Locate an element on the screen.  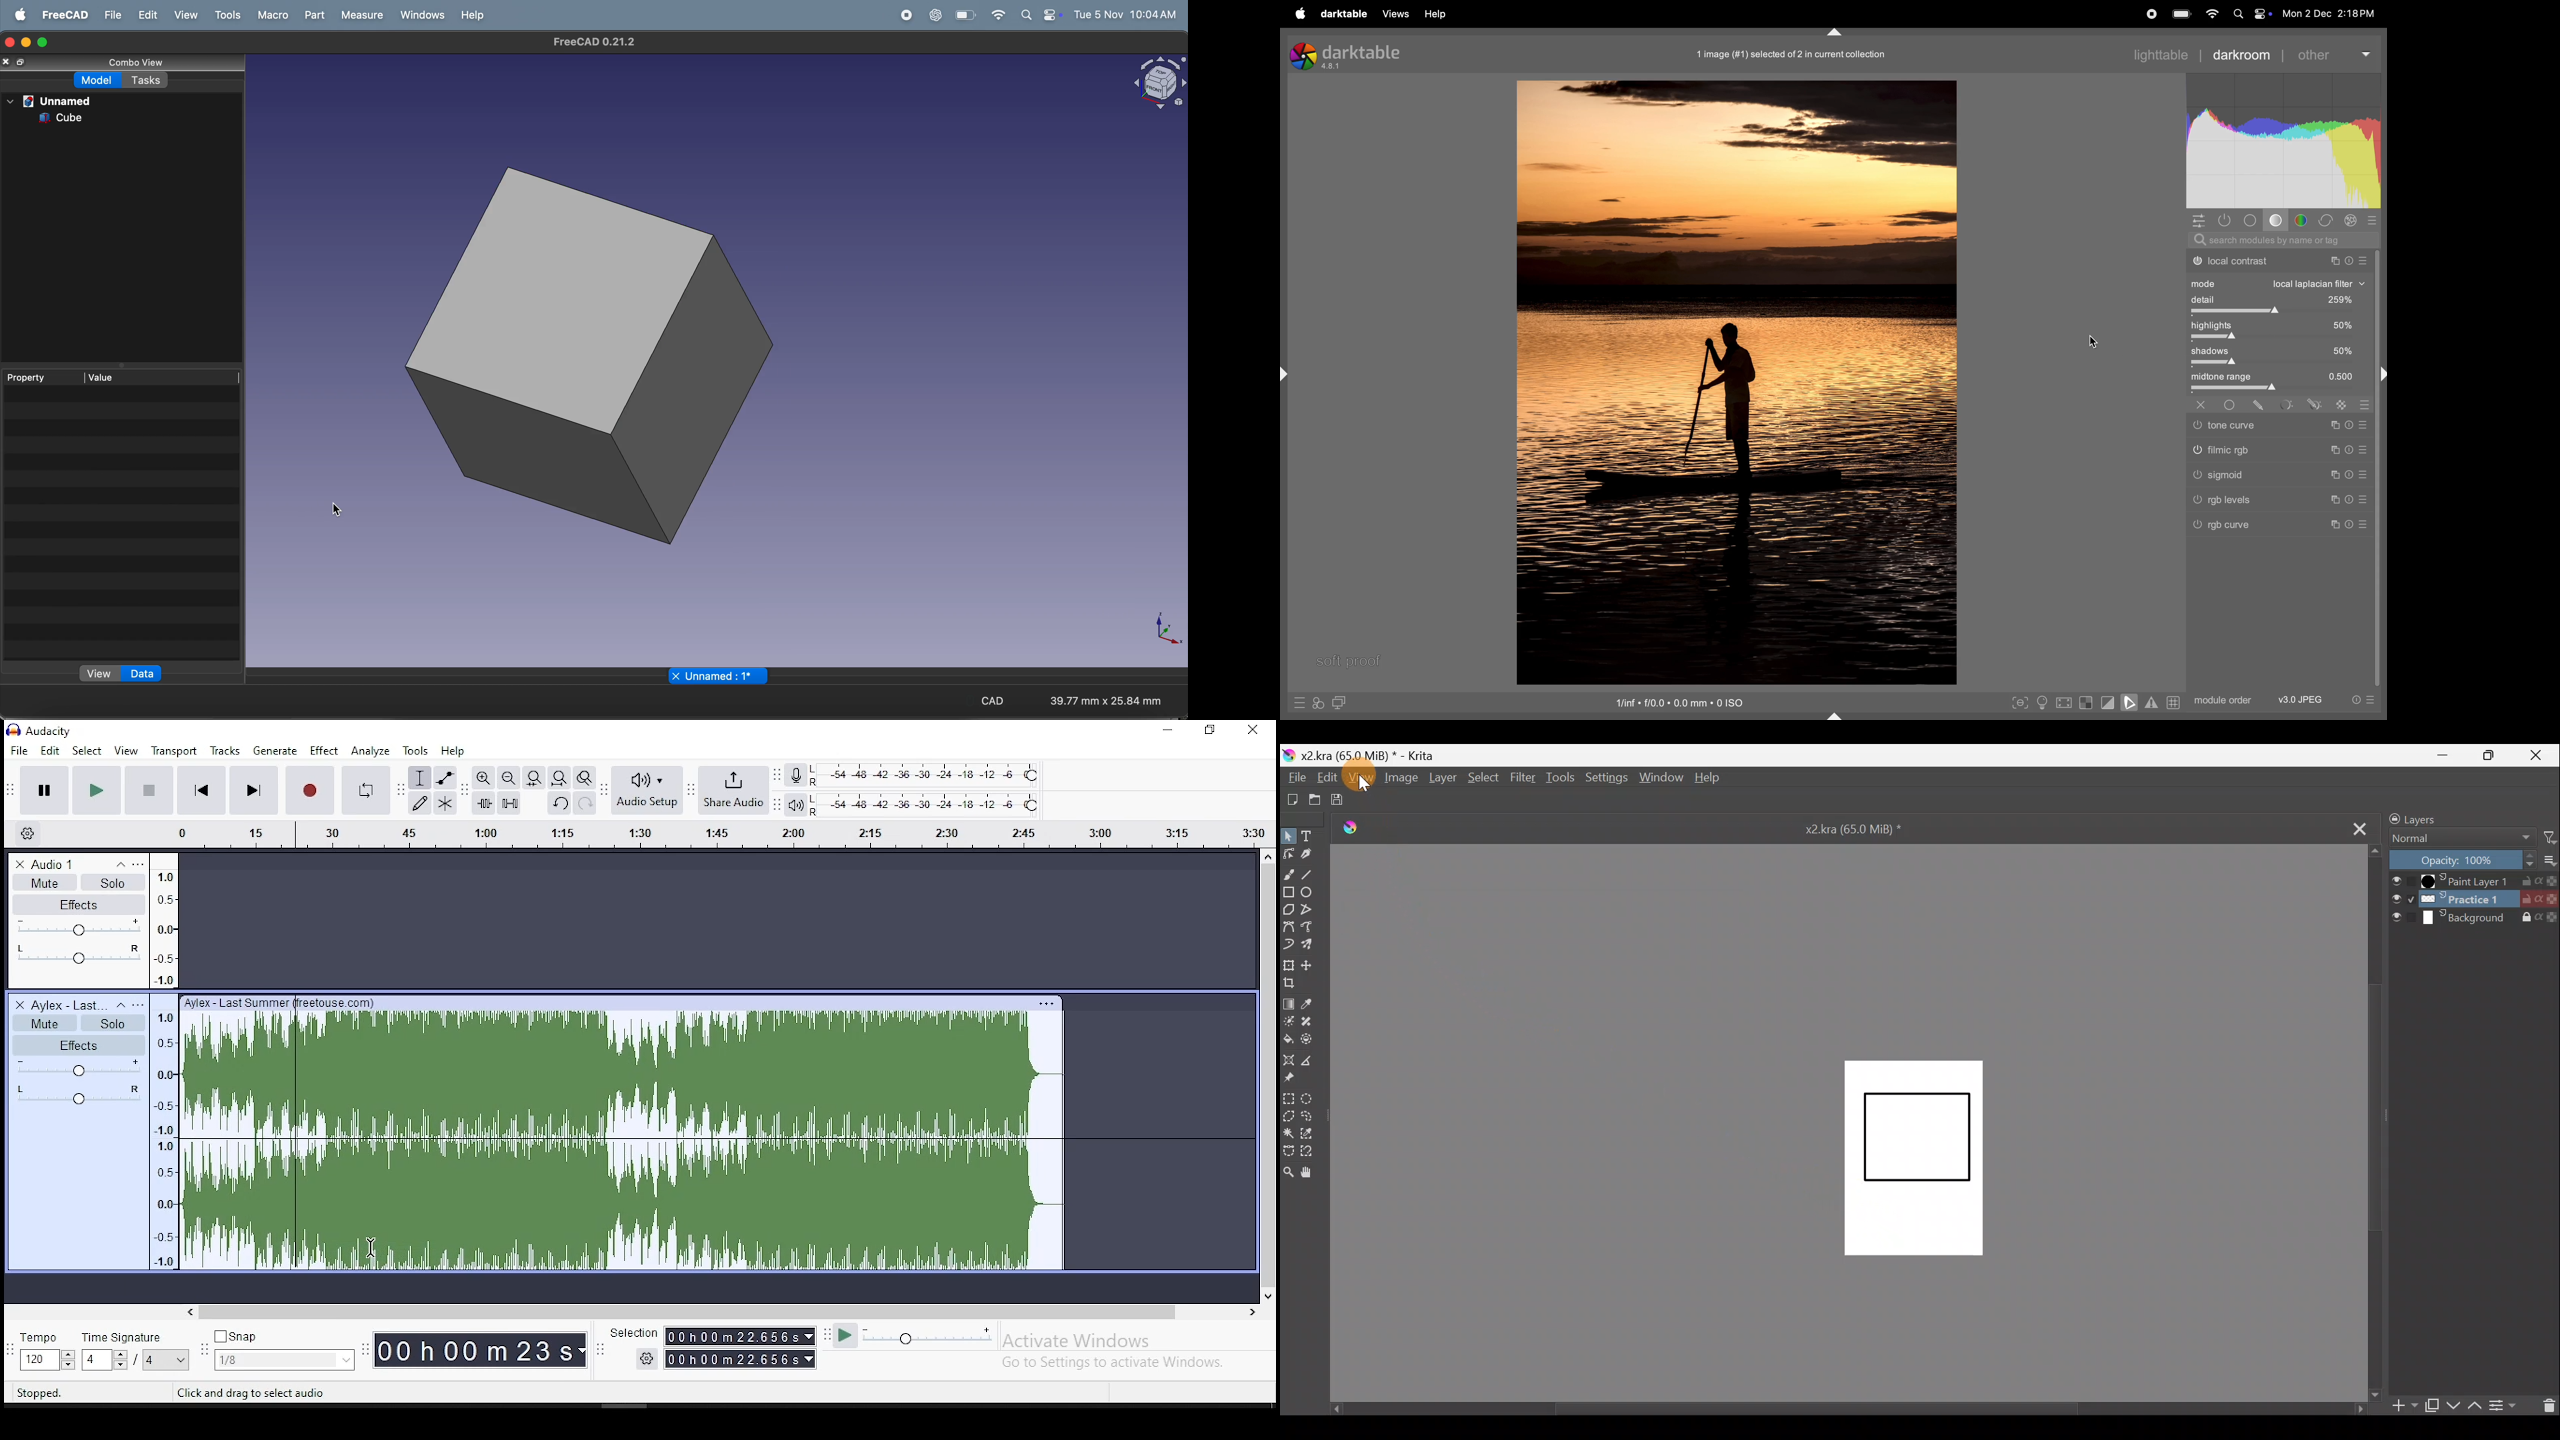
Elliptical selection tool is located at coordinates (1309, 1101).